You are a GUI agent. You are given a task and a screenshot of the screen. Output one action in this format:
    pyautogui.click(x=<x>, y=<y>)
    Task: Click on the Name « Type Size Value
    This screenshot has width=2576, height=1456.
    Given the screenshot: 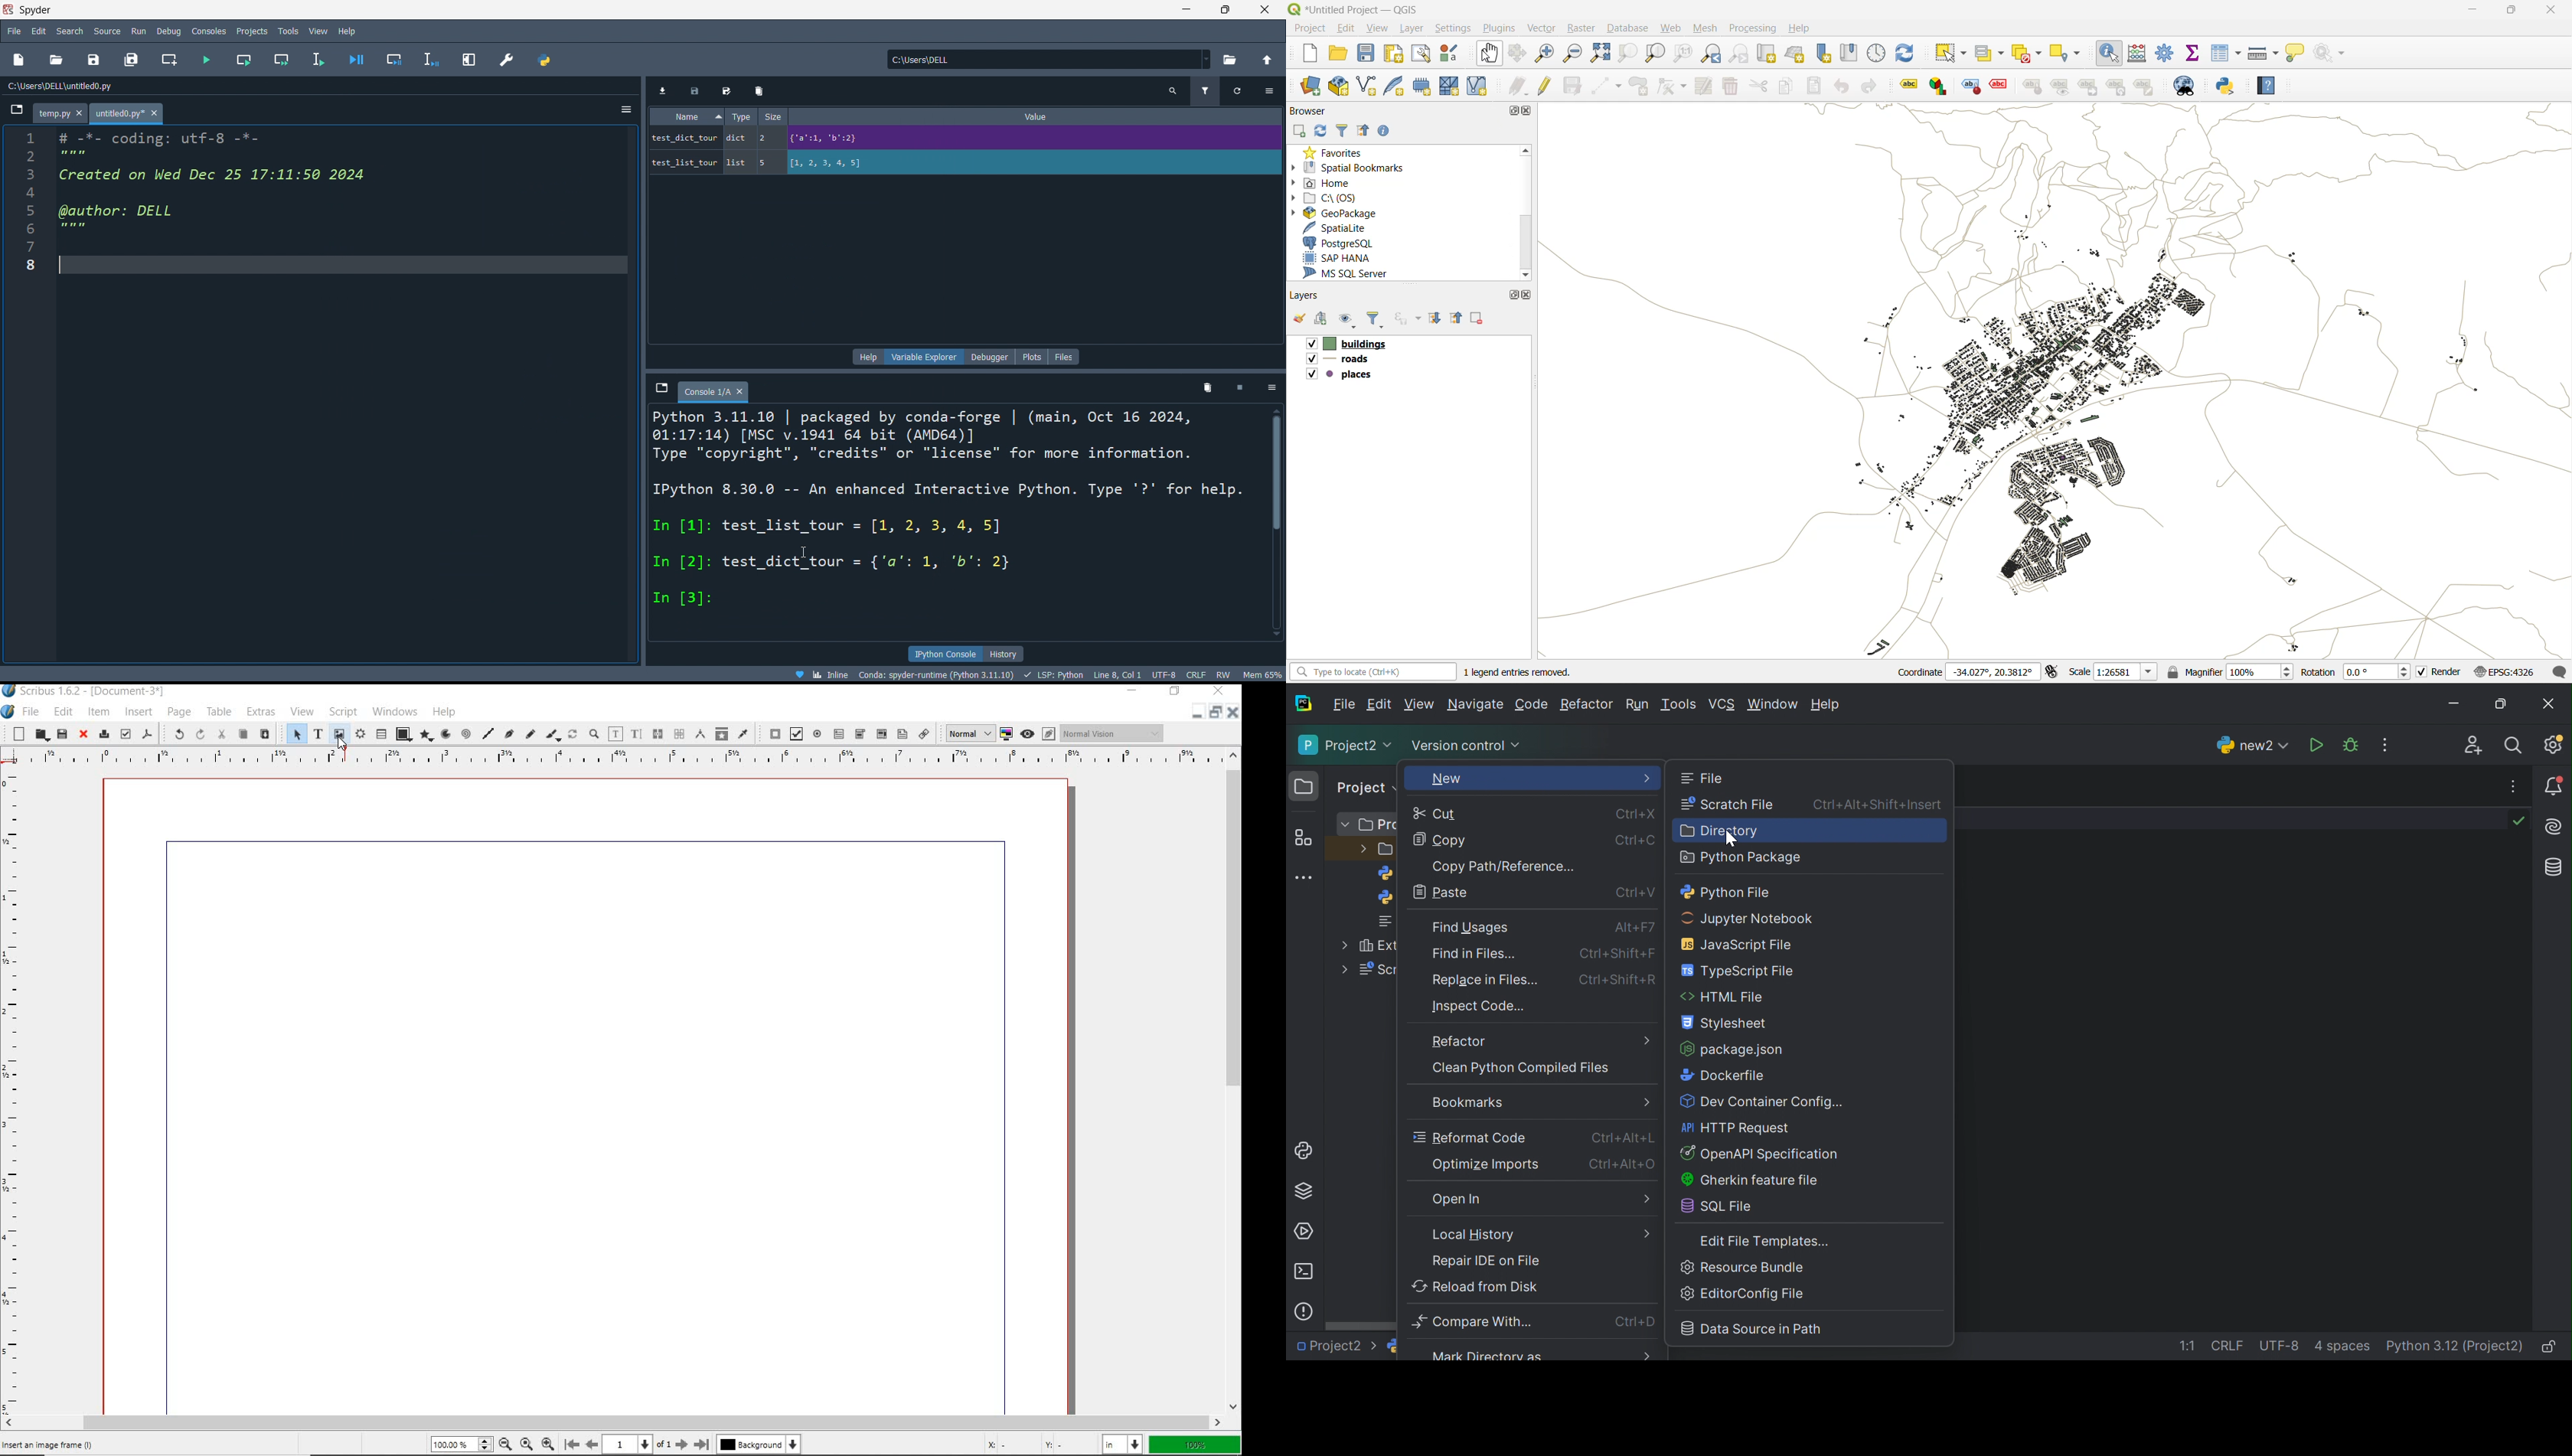 What is the action you would take?
    pyautogui.click(x=873, y=119)
    